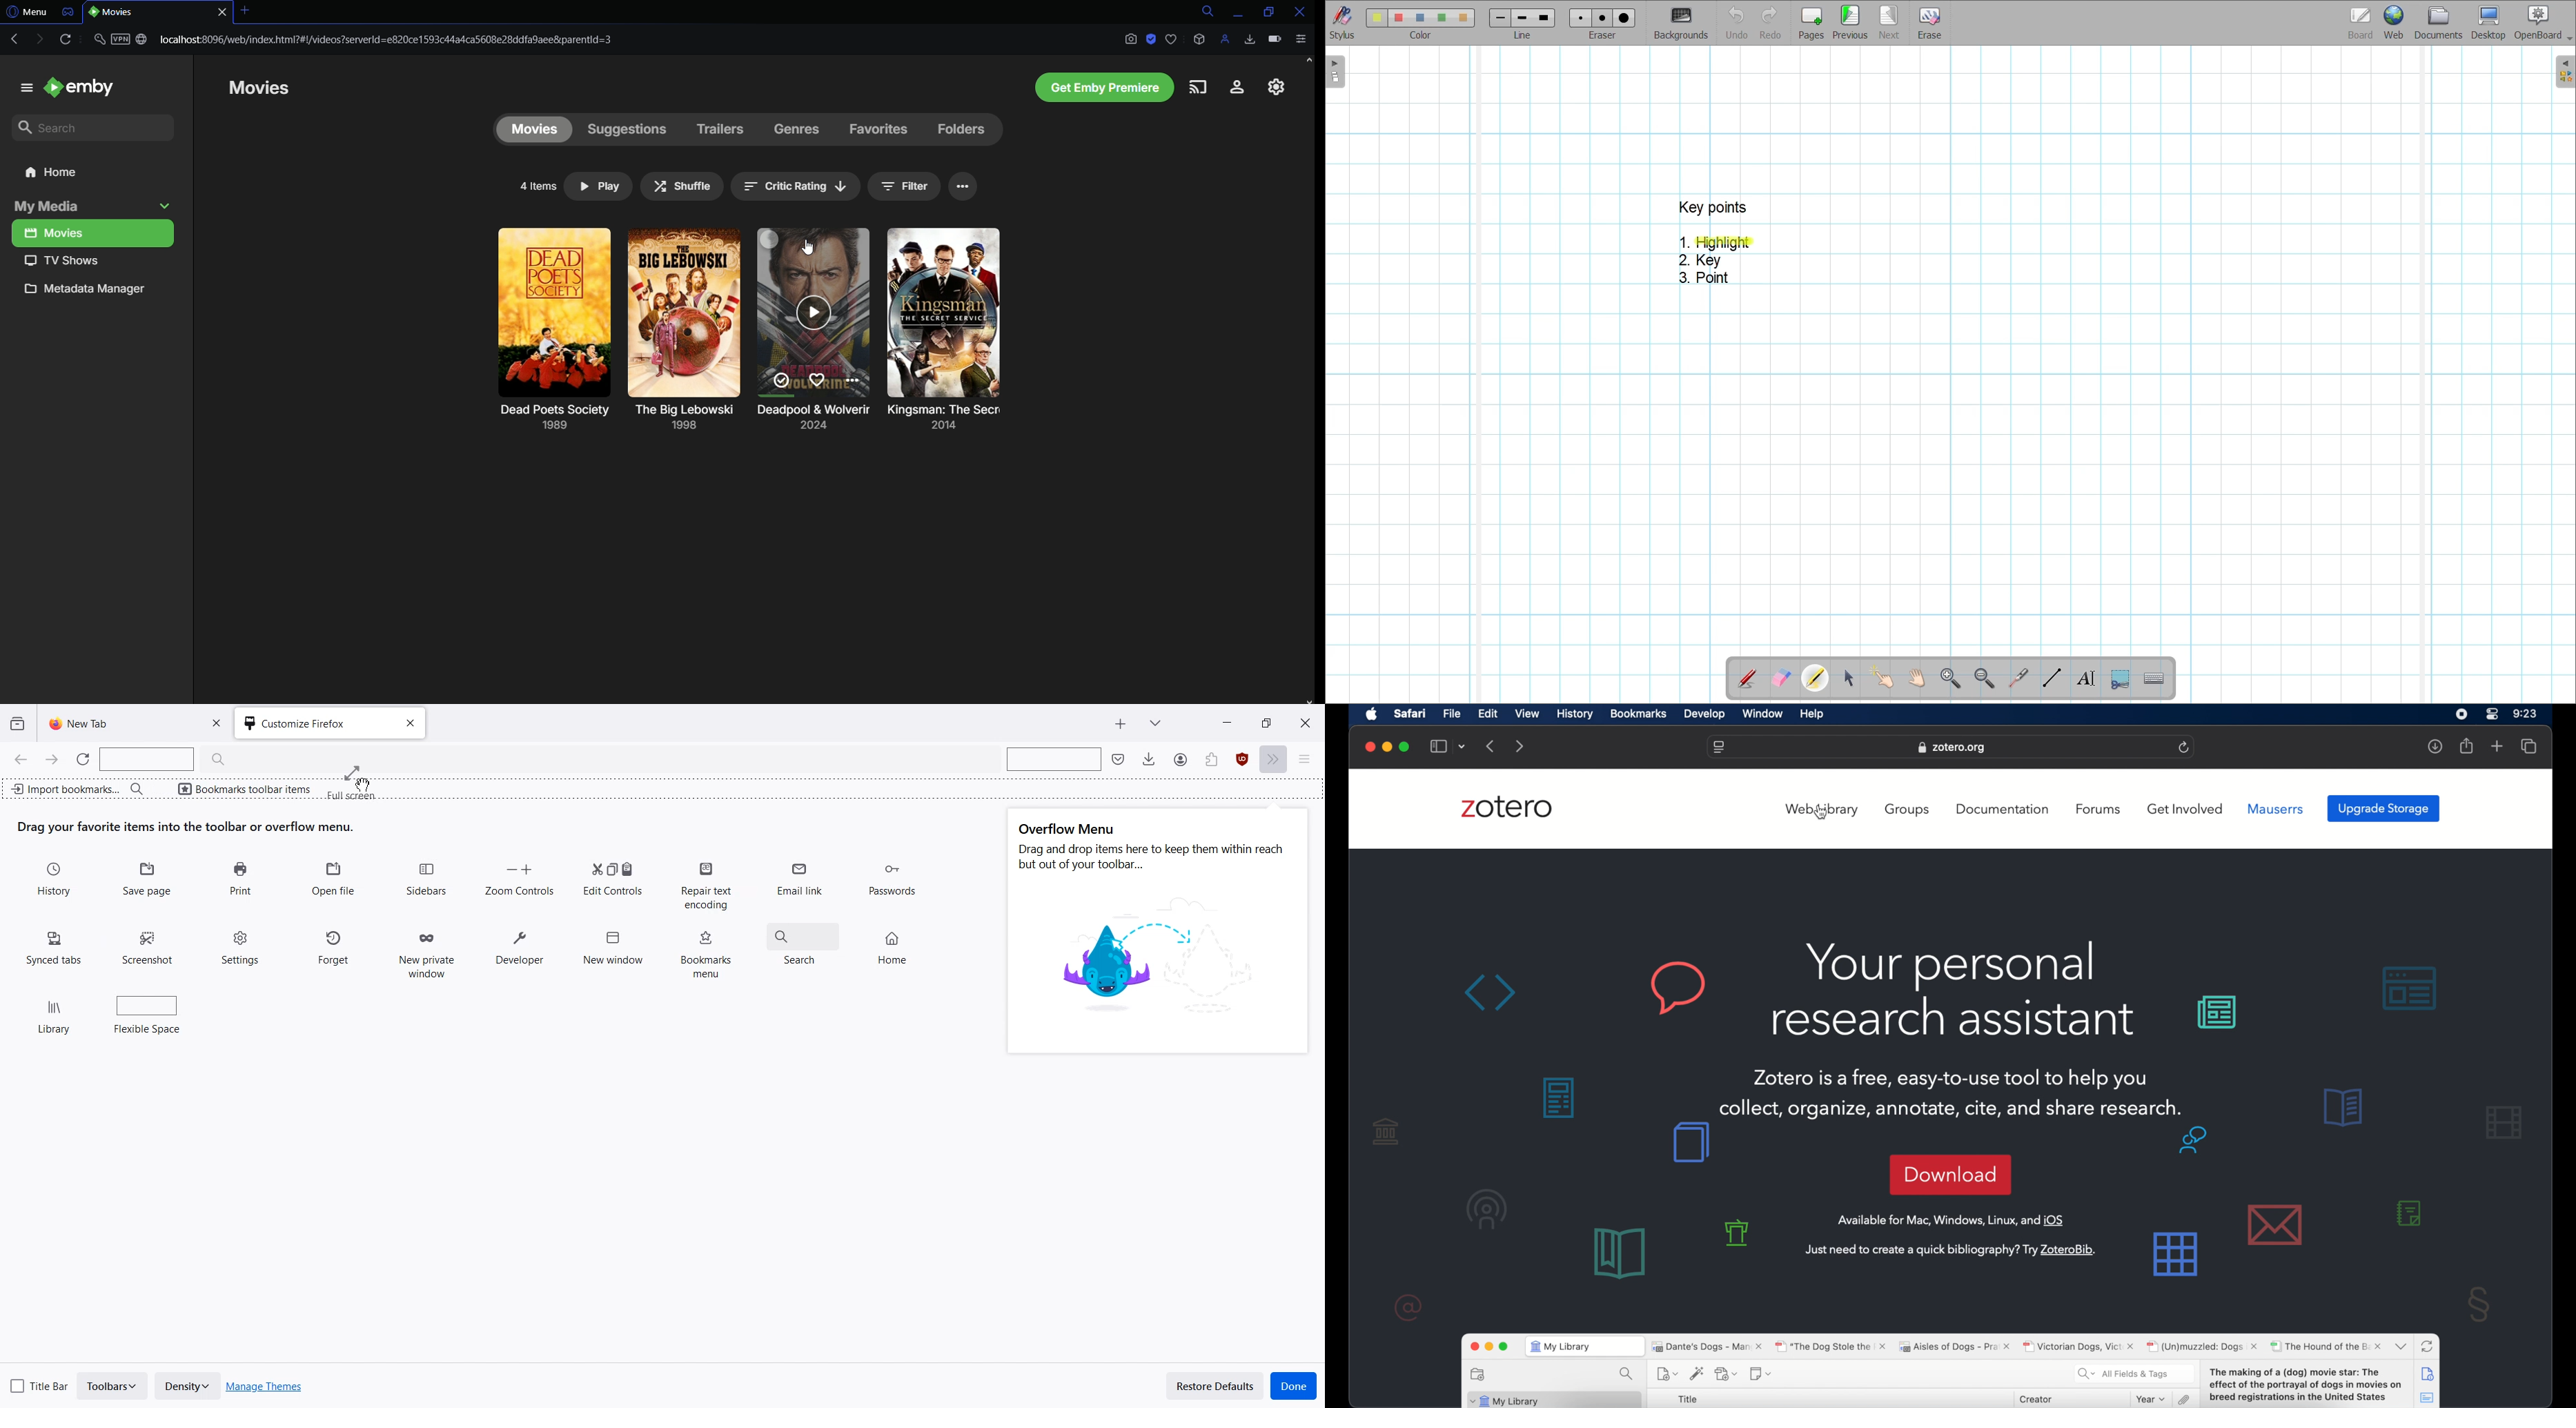 The image size is (2576, 1428). I want to click on Maximize, so click(1266, 722).